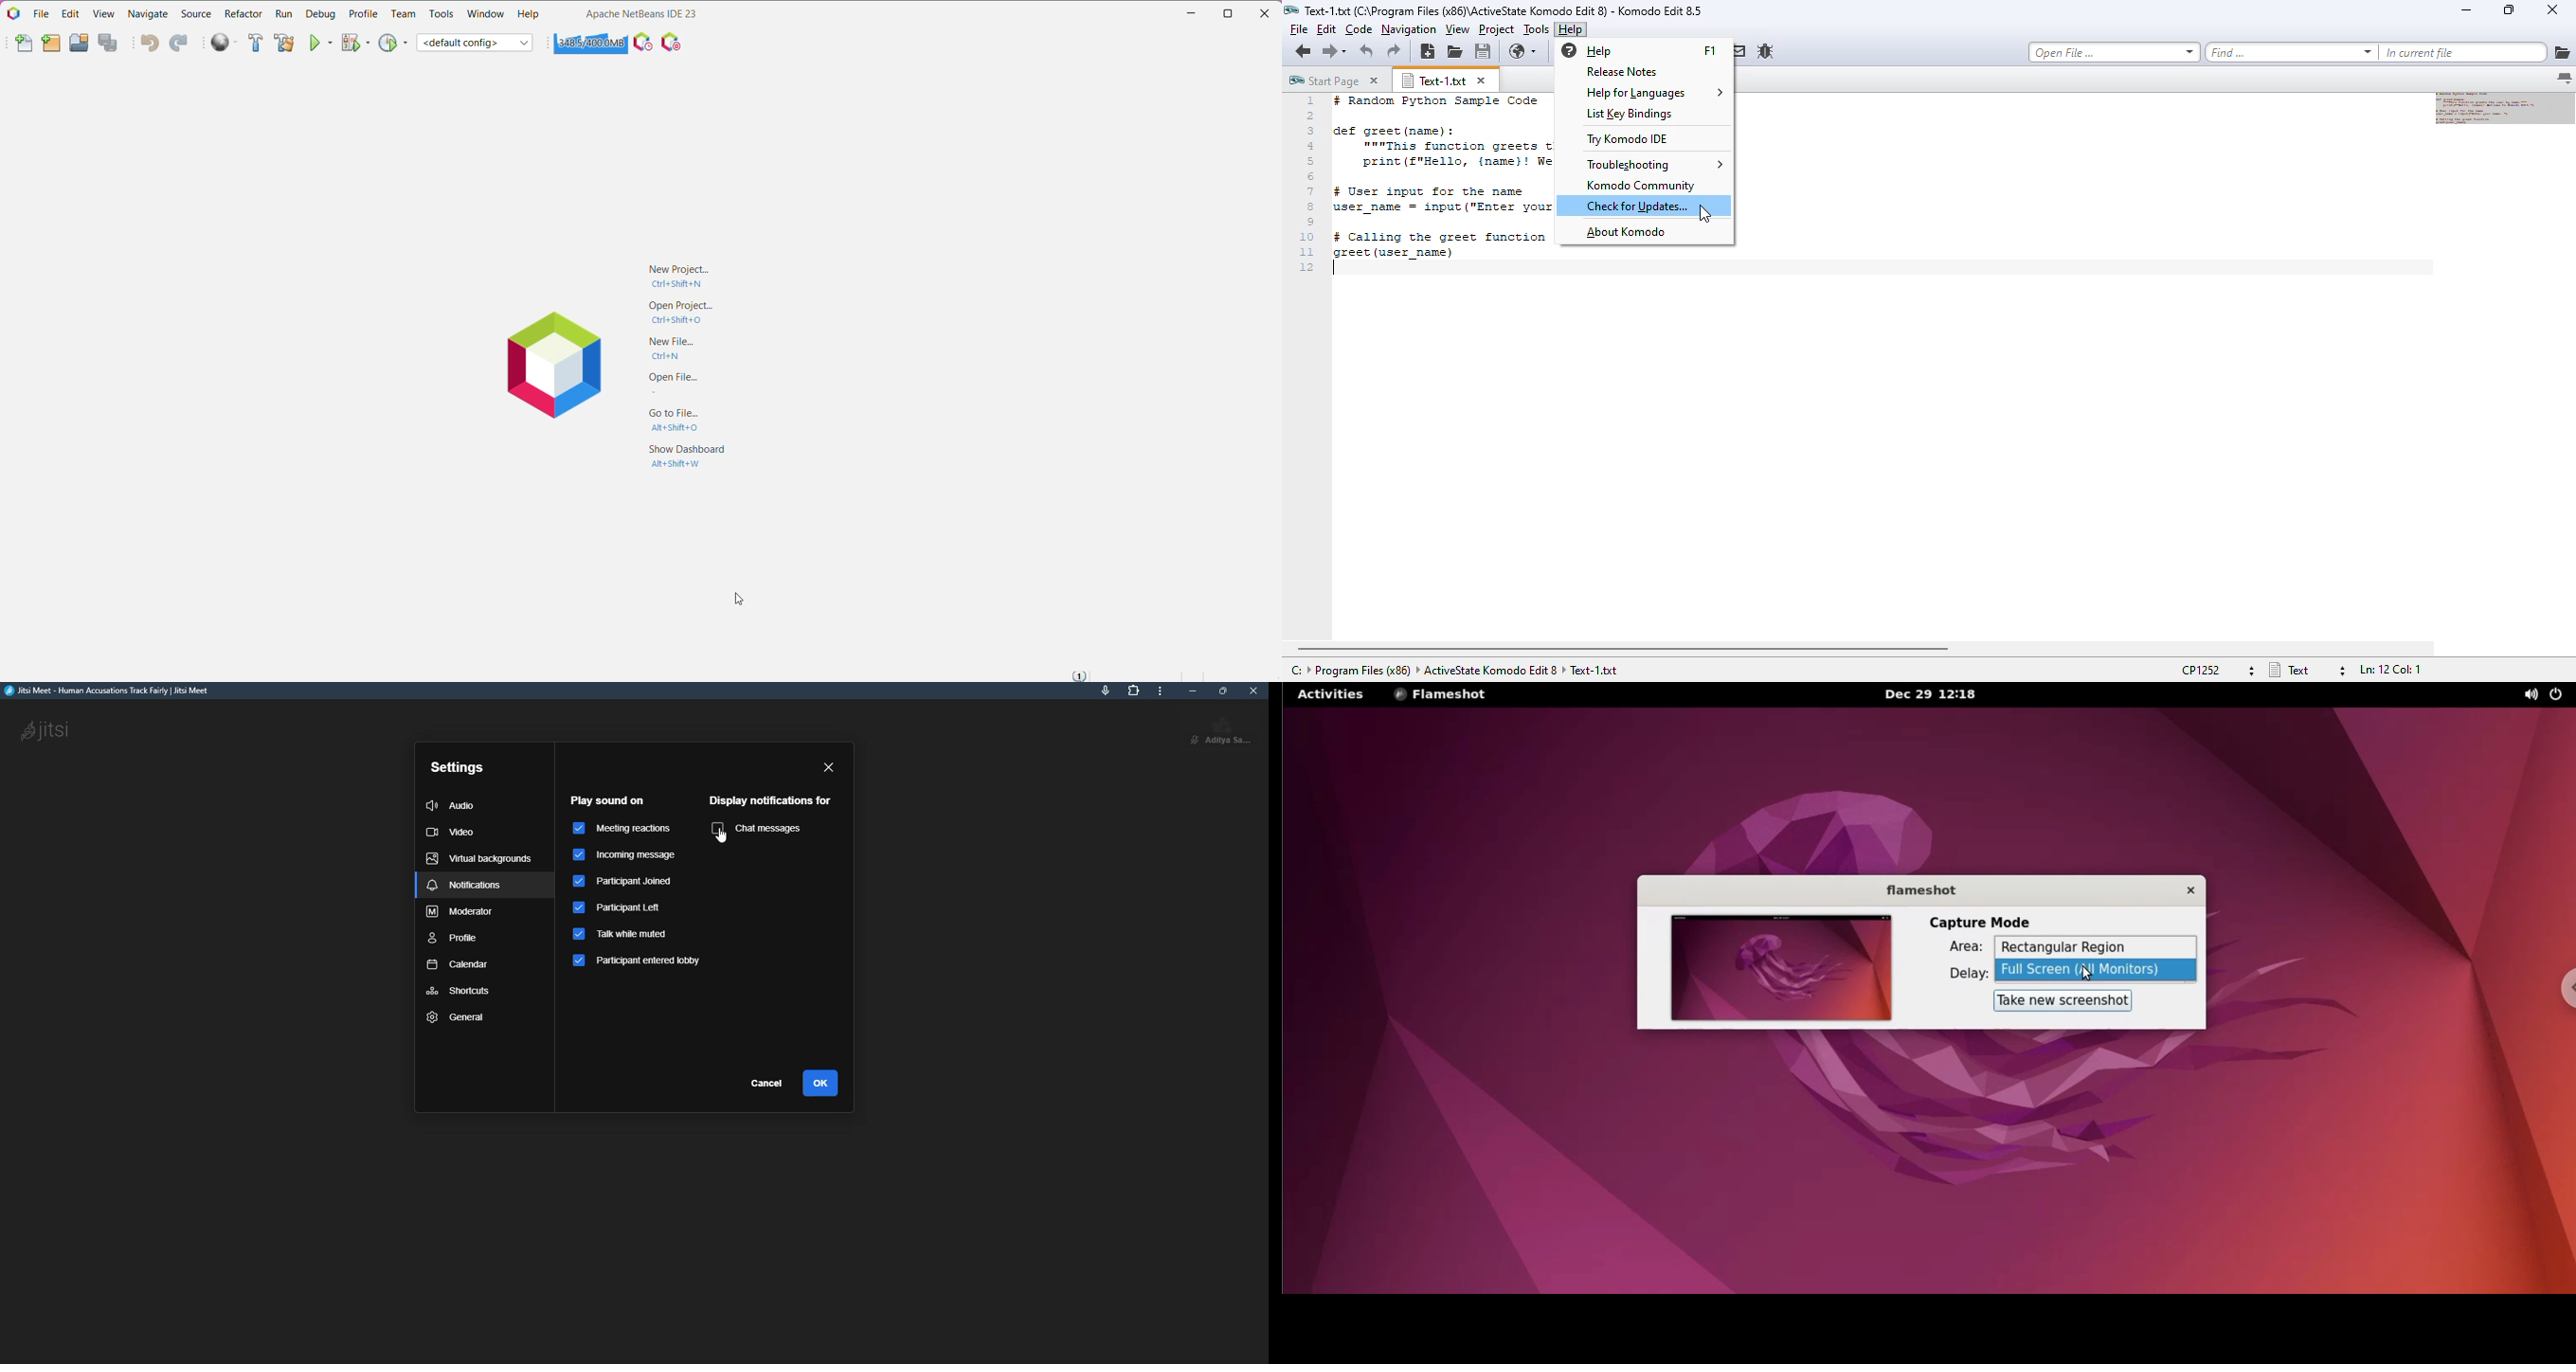  Describe the element at coordinates (1981, 924) in the screenshot. I see `capture mode label` at that location.